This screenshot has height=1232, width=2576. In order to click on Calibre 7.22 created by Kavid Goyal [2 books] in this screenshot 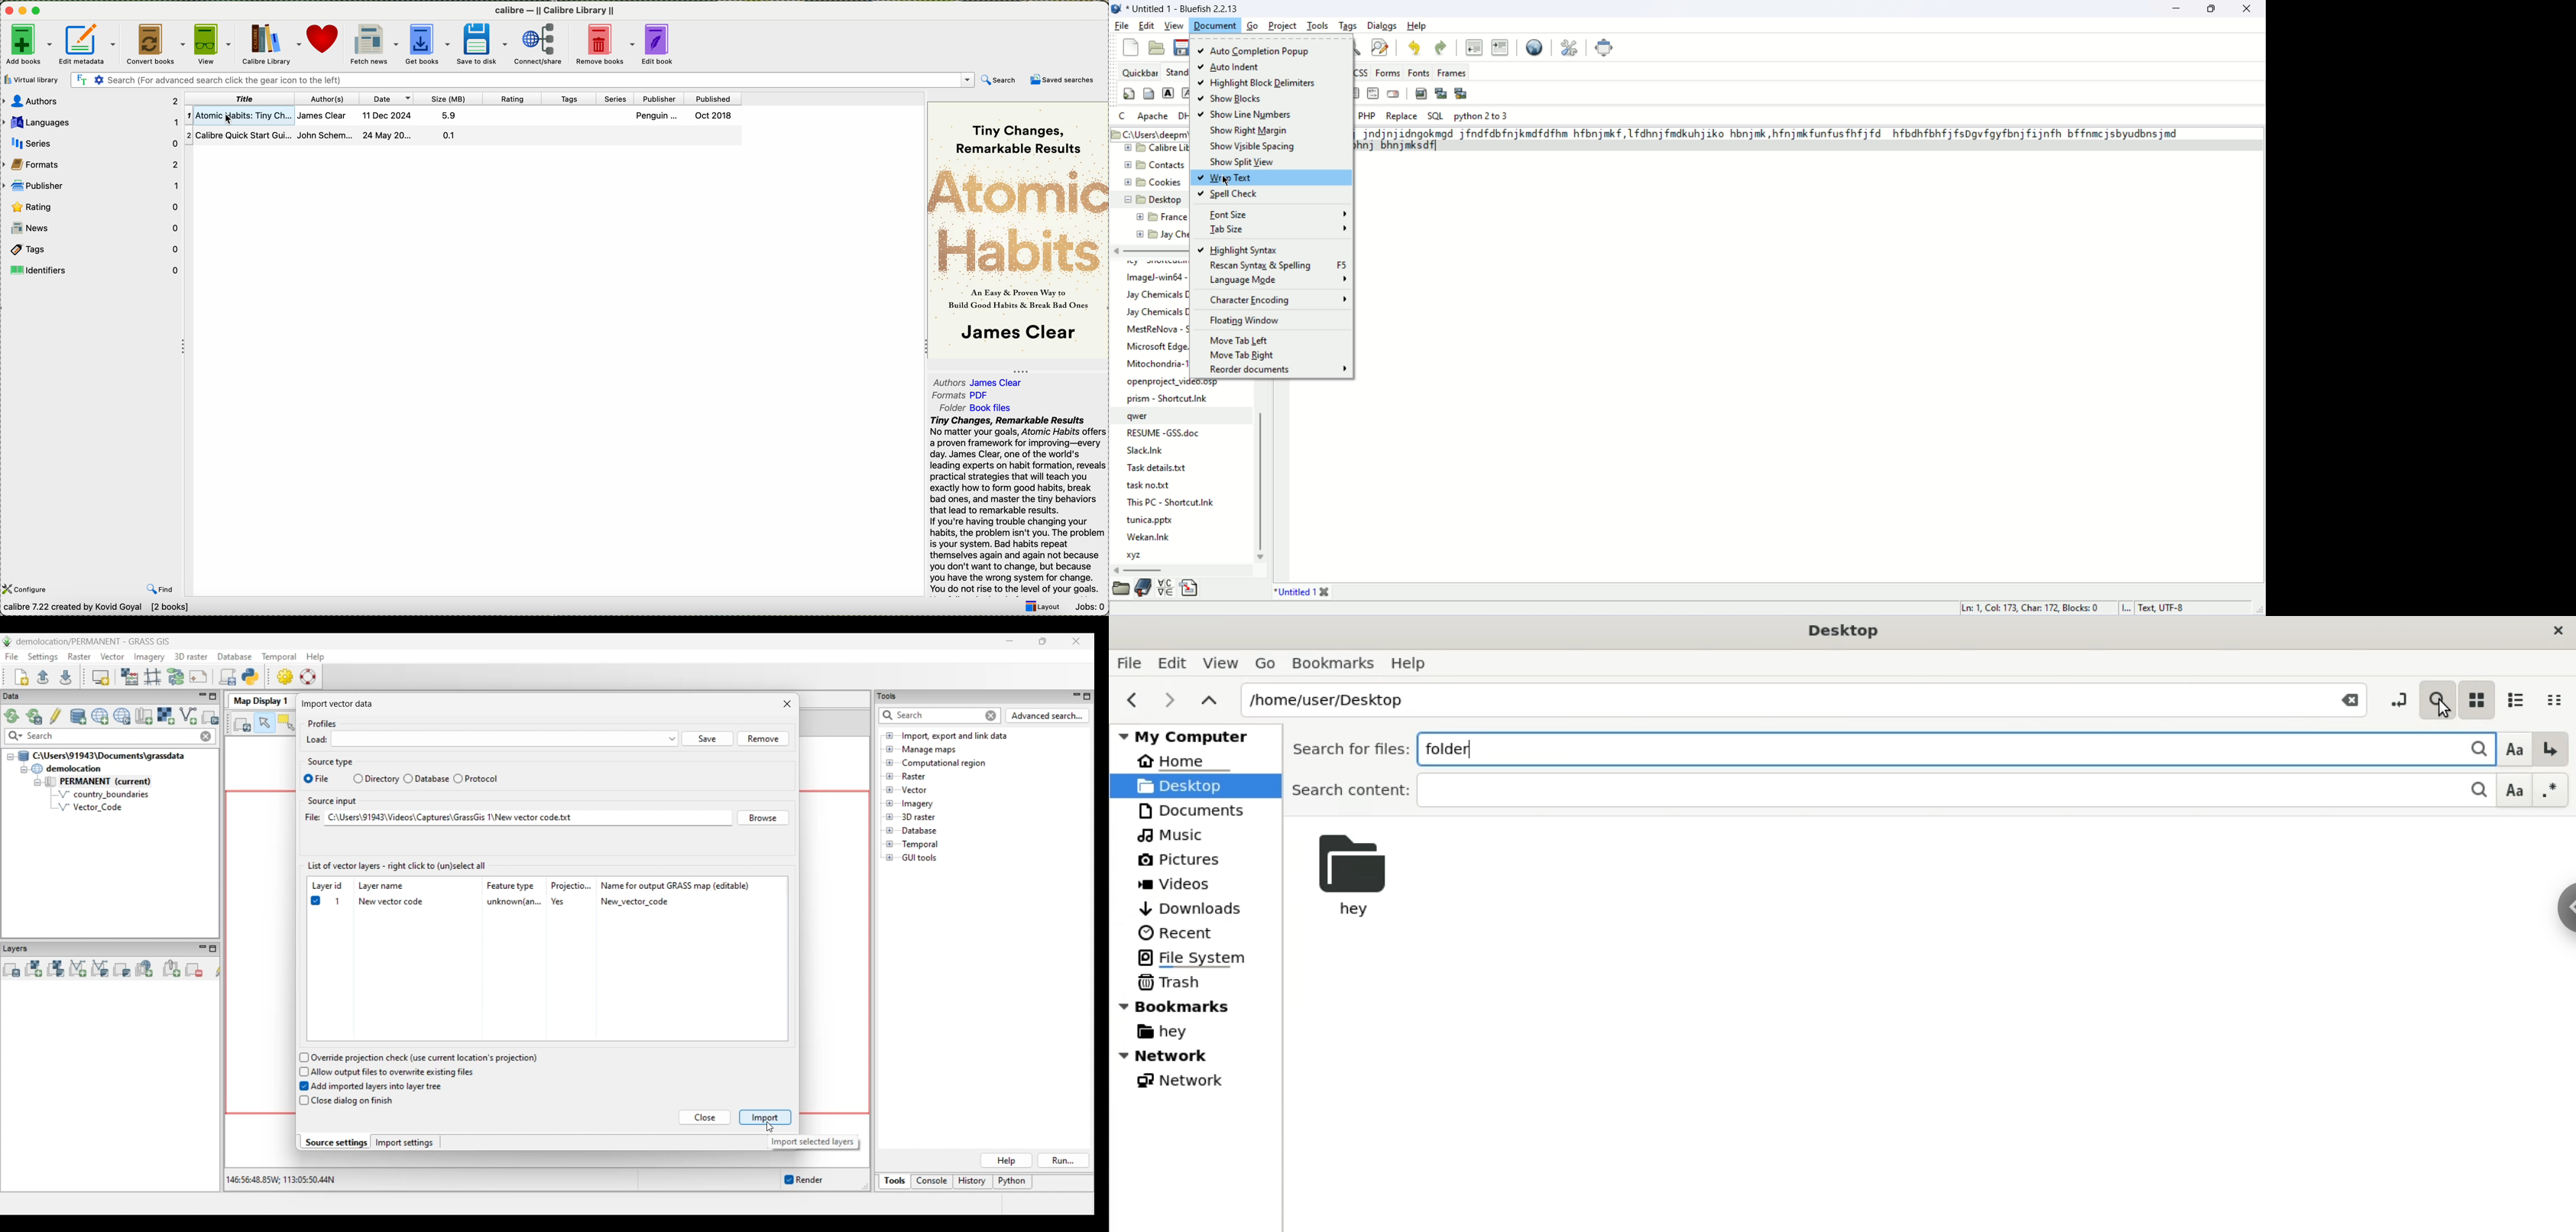, I will do `click(100, 608)`.